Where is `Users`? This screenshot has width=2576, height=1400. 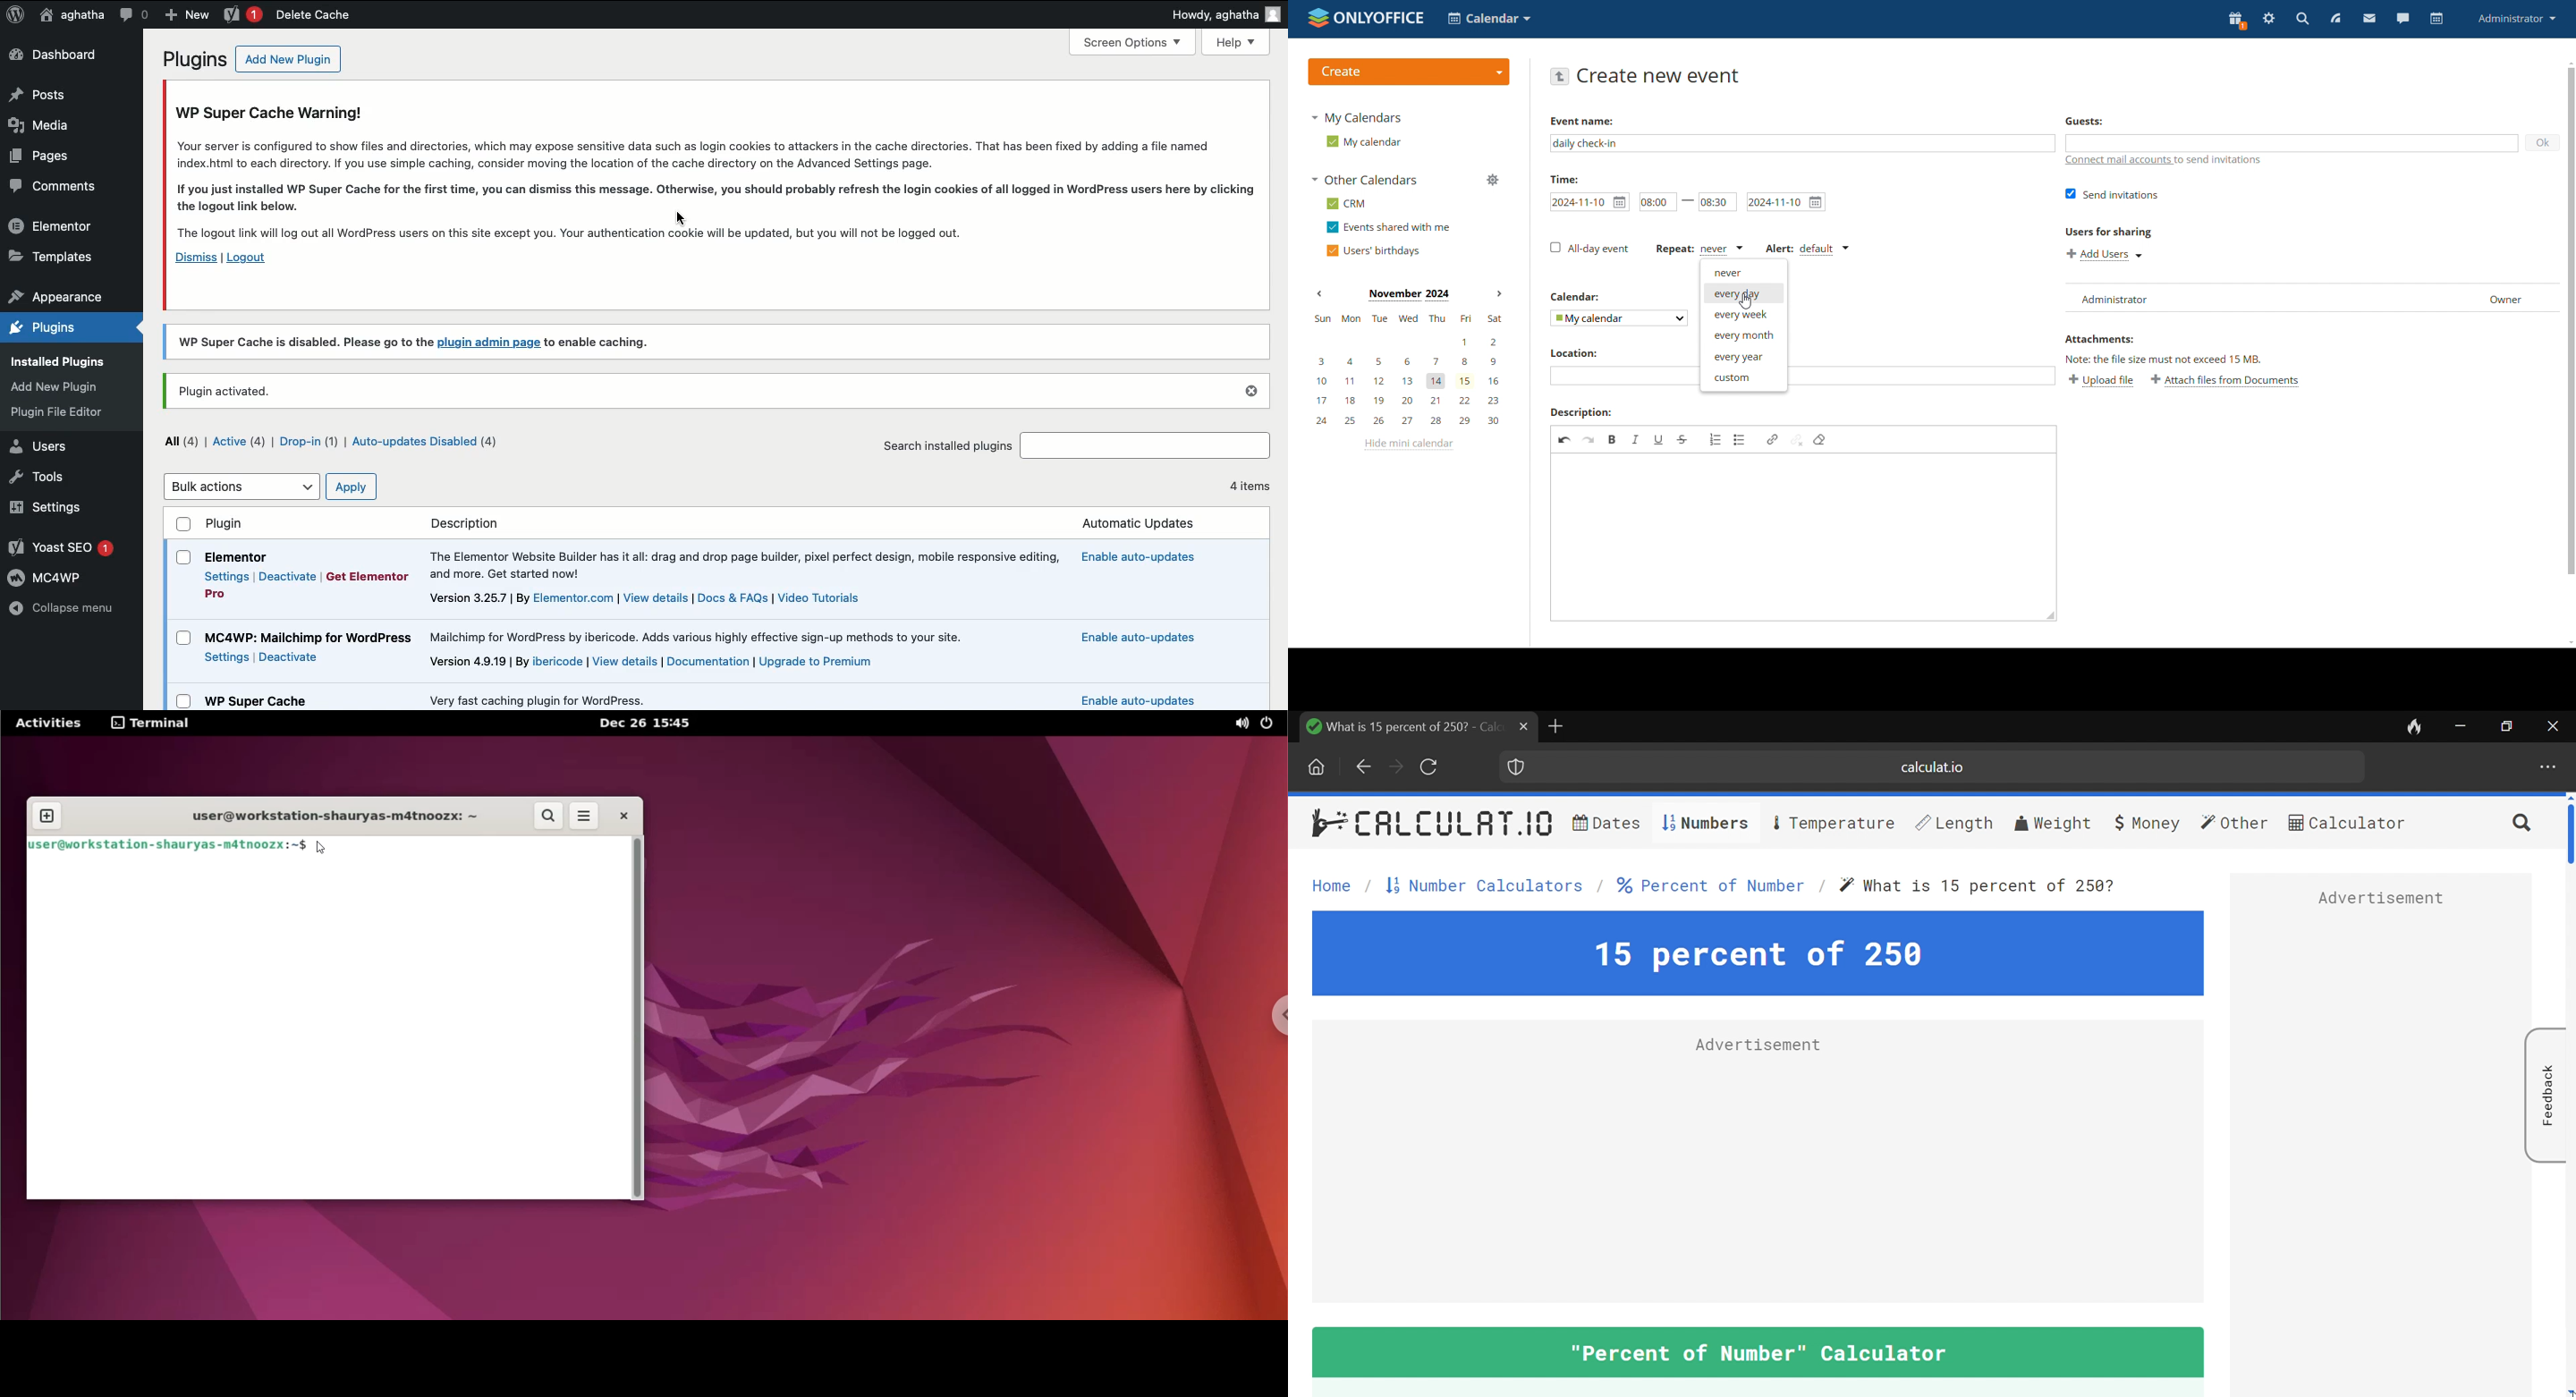
Users is located at coordinates (45, 445).